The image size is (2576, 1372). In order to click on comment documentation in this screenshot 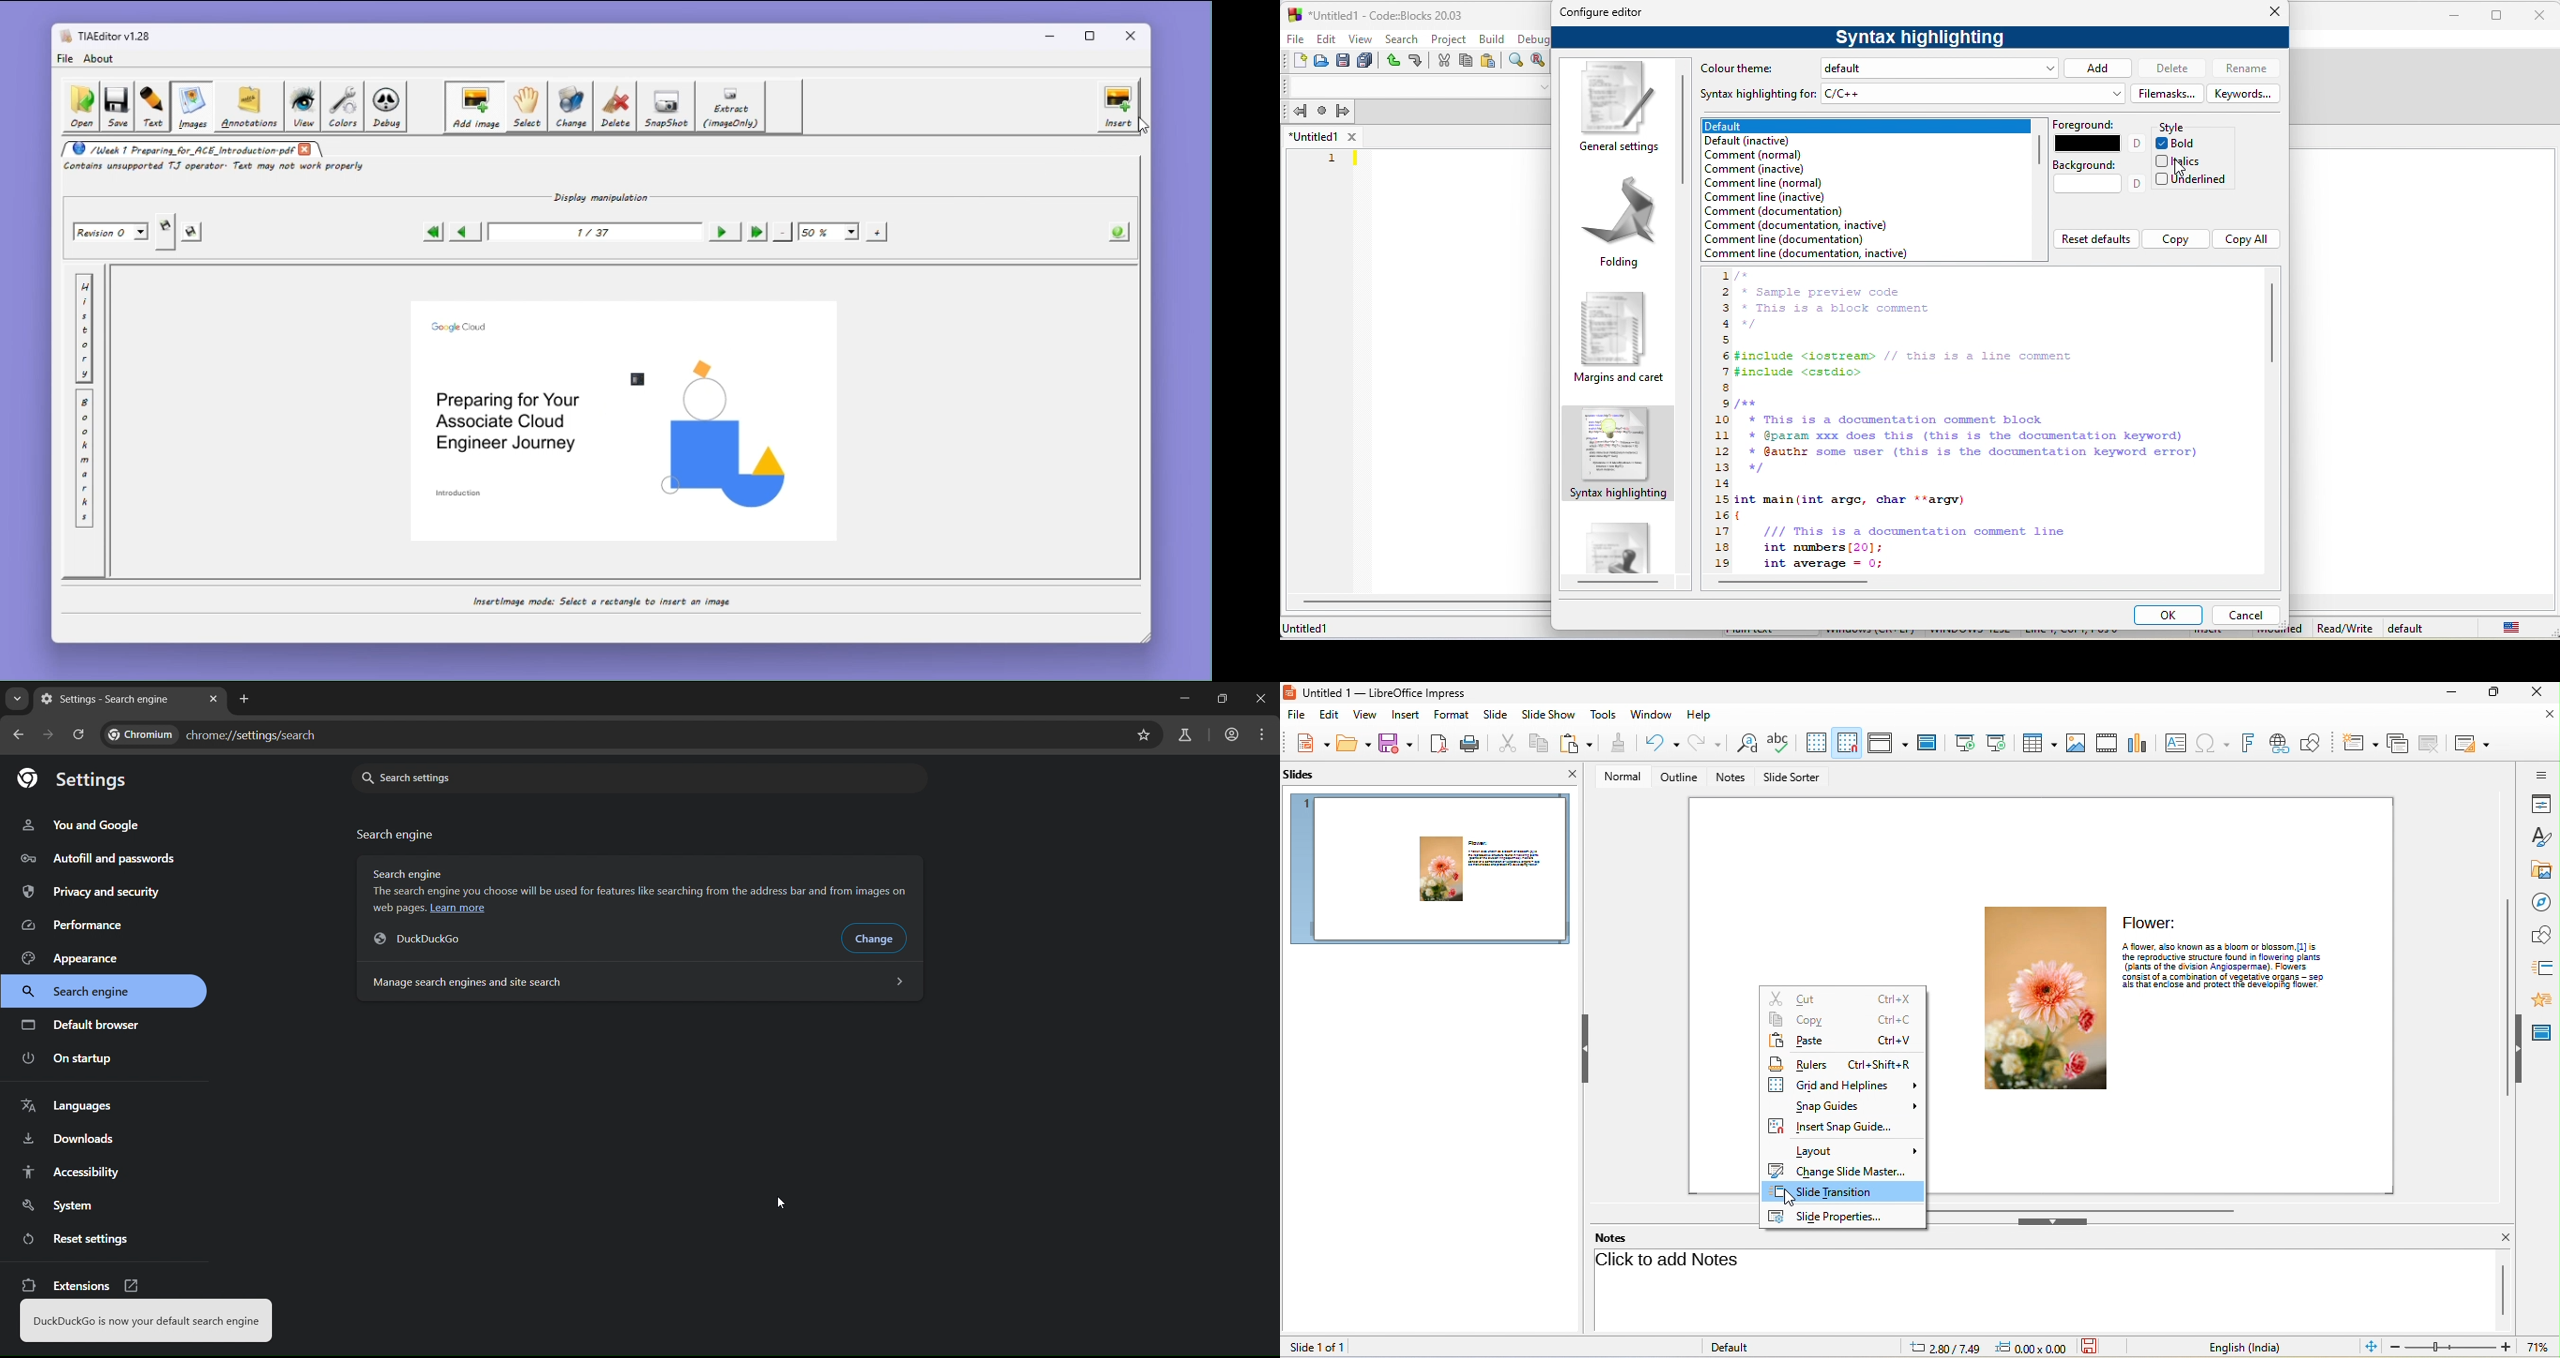, I will do `click(1776, 211)`.